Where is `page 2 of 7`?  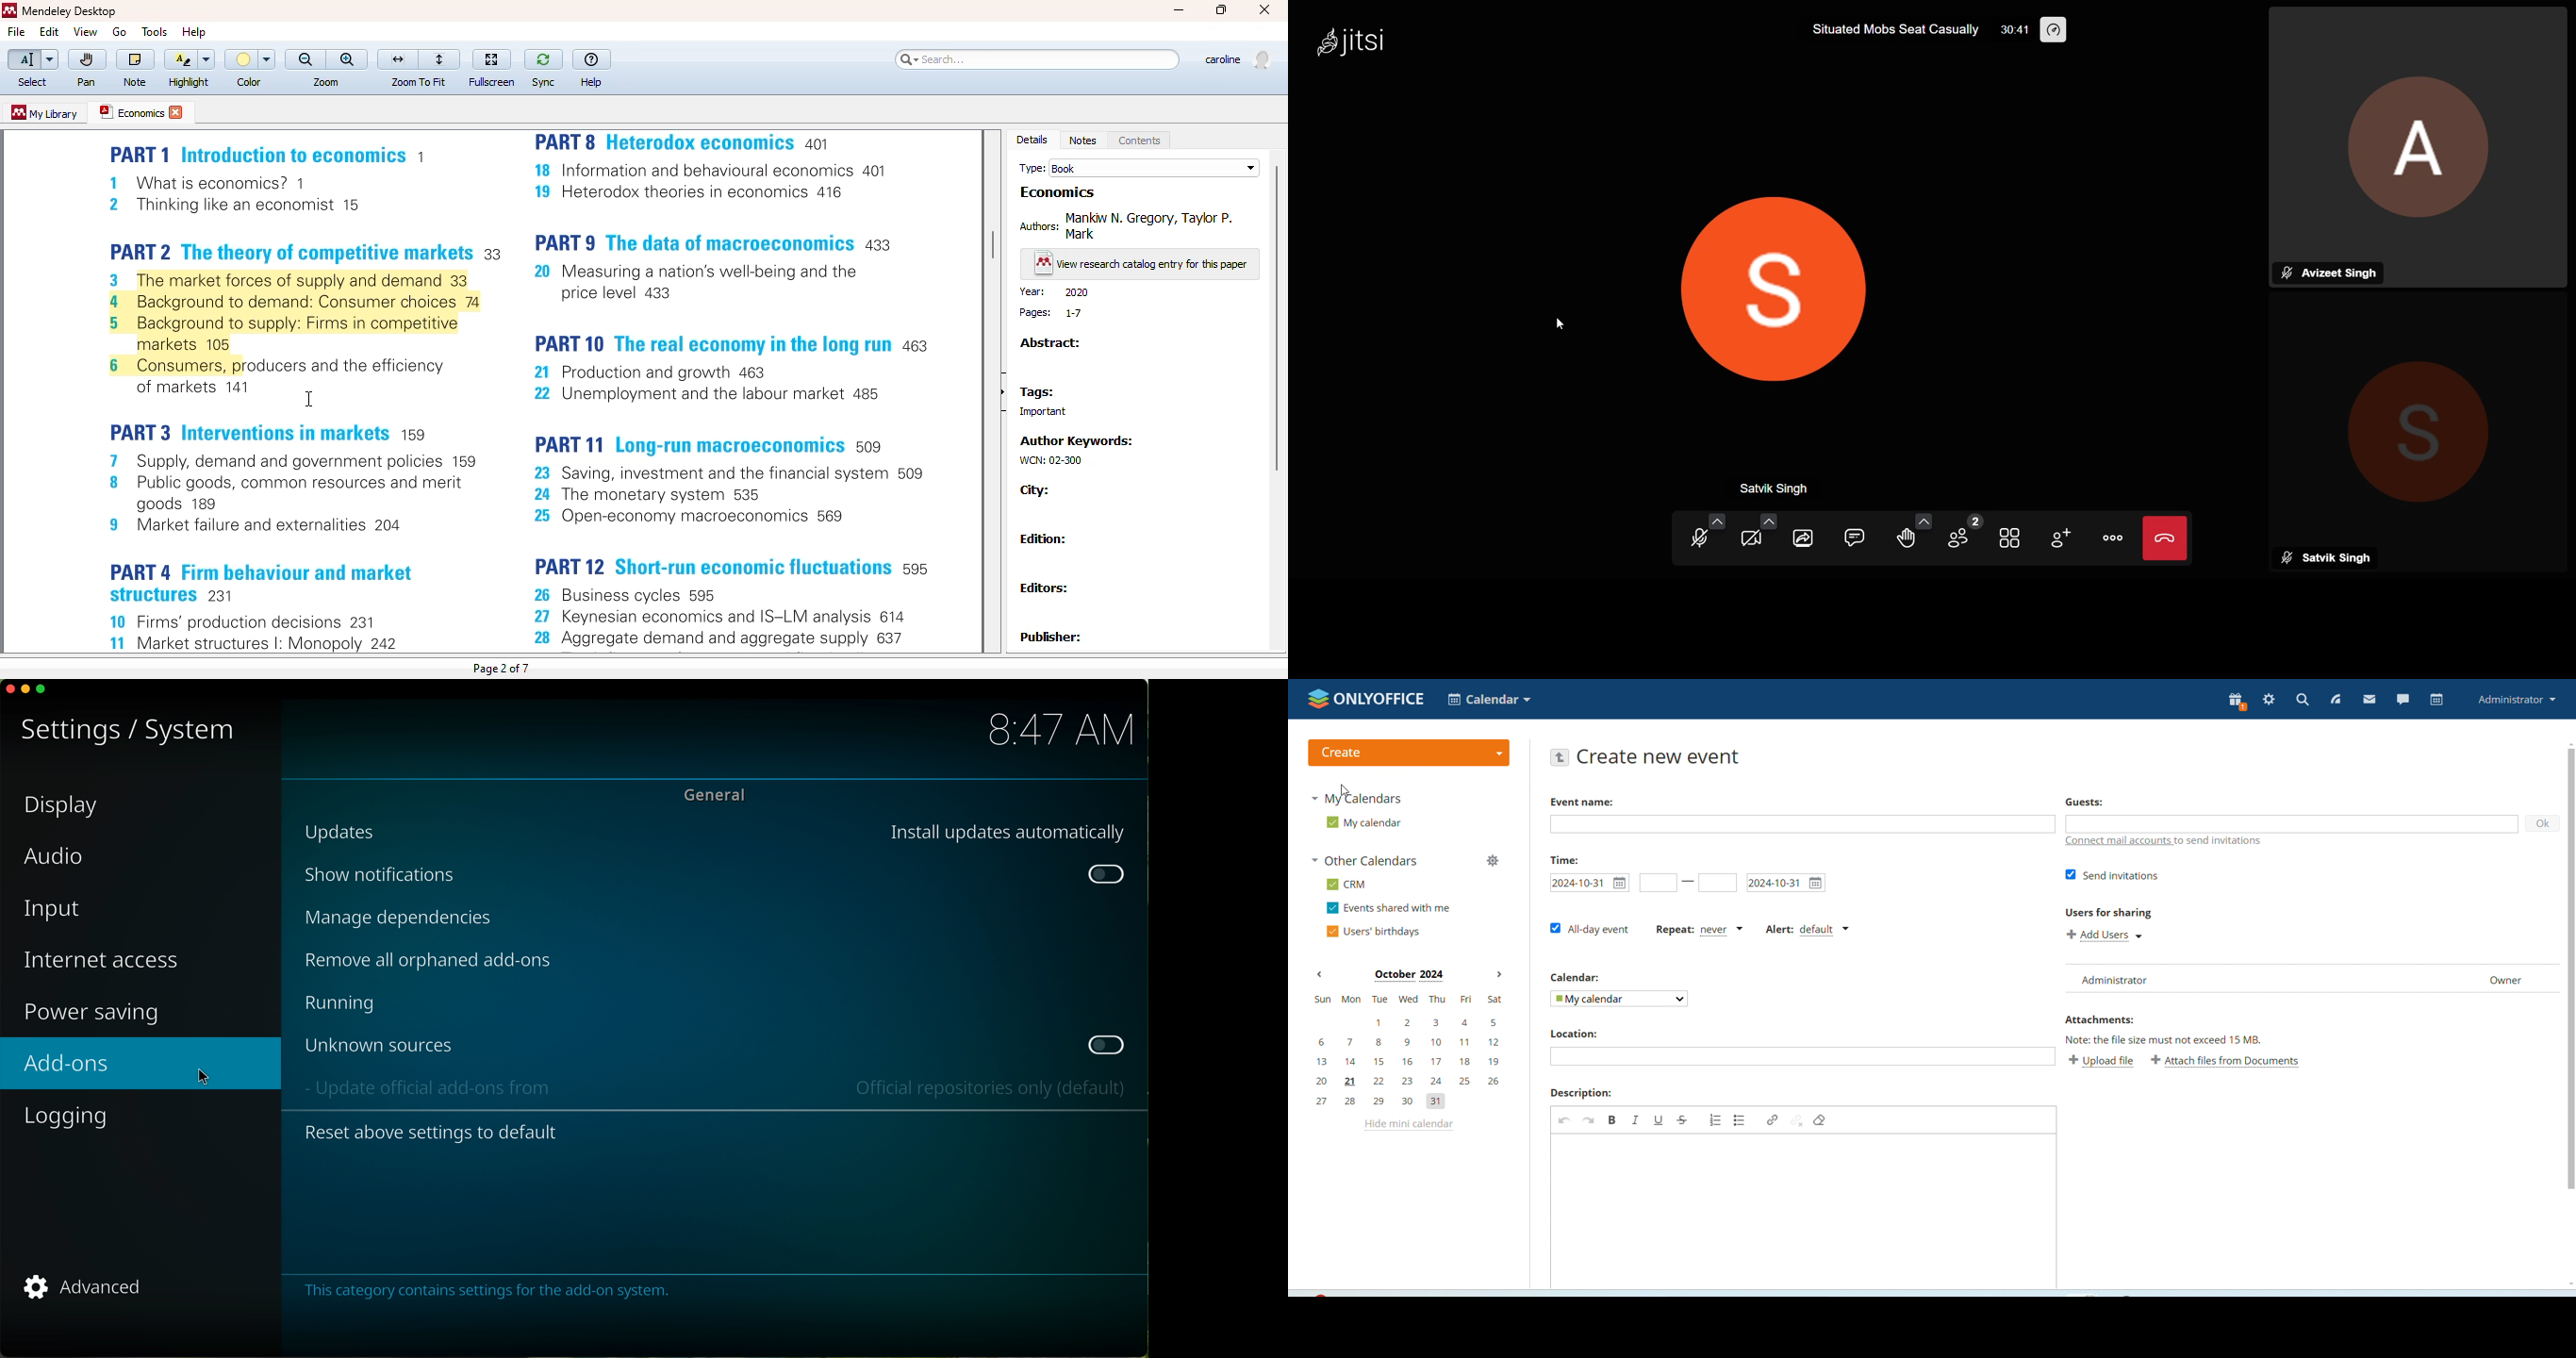 page 2 of 7 is located at coordinates (501, 669).